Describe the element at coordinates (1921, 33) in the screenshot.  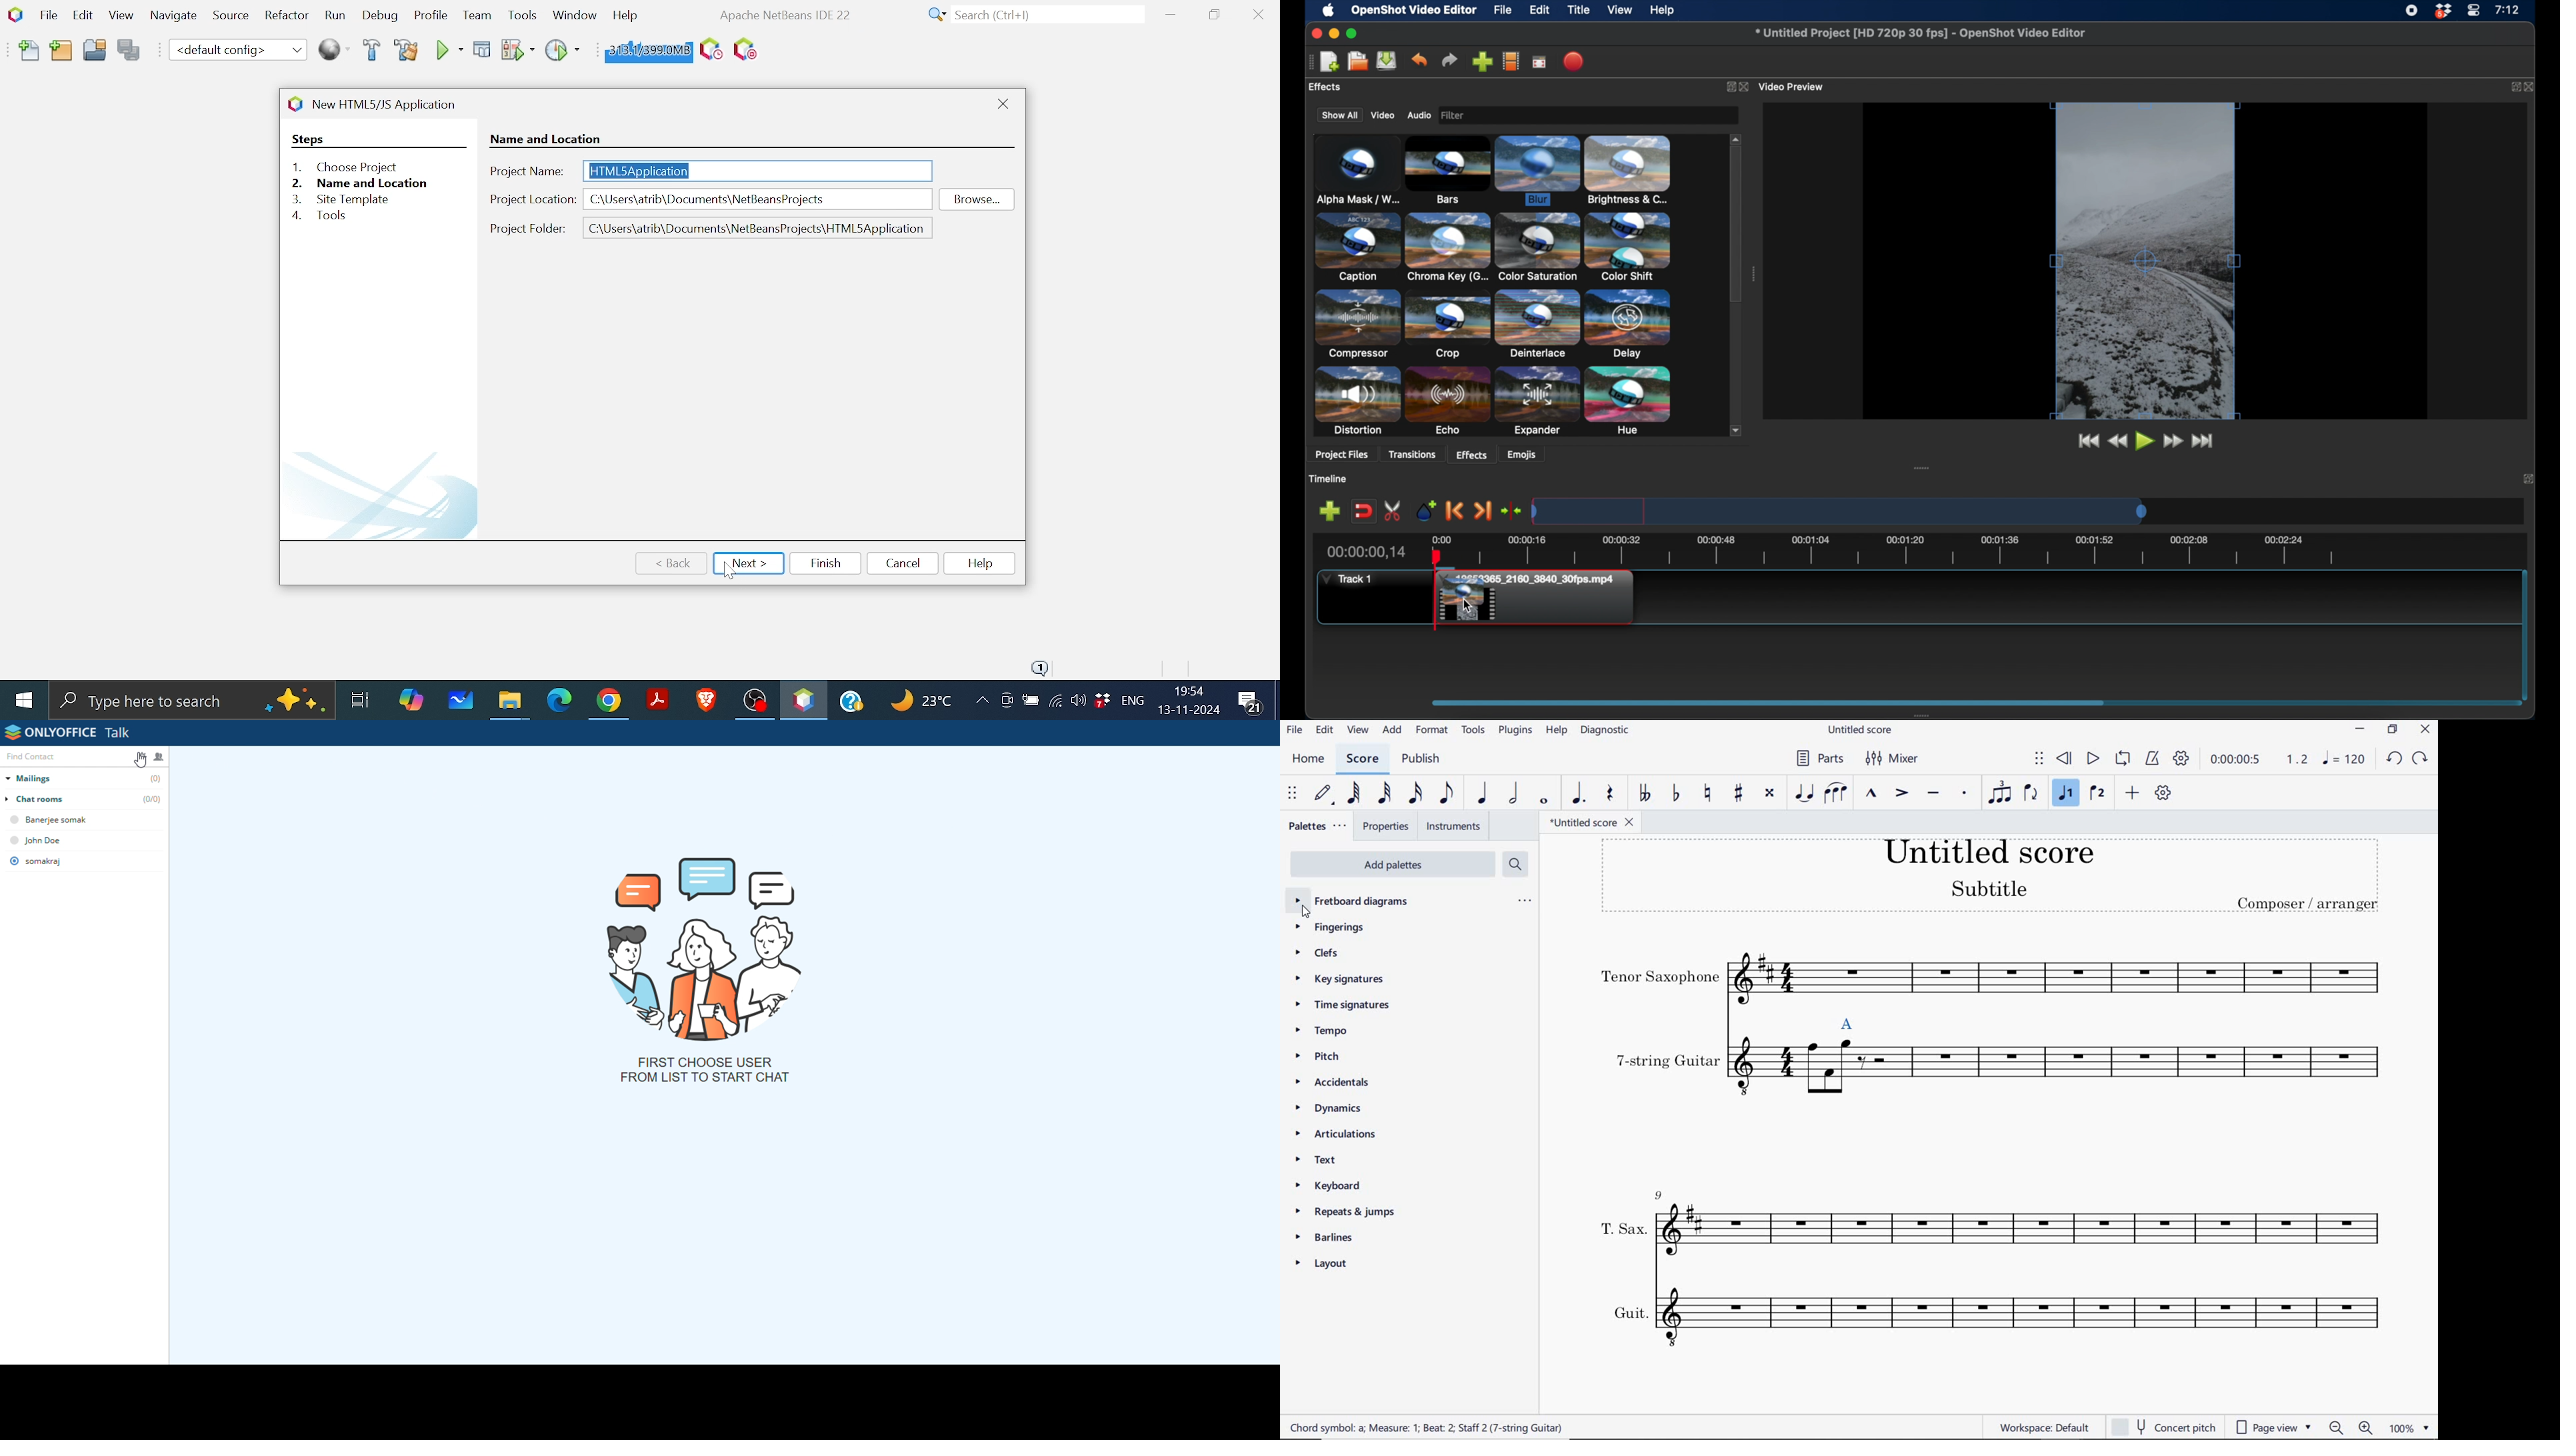
I see `file name` at that location.